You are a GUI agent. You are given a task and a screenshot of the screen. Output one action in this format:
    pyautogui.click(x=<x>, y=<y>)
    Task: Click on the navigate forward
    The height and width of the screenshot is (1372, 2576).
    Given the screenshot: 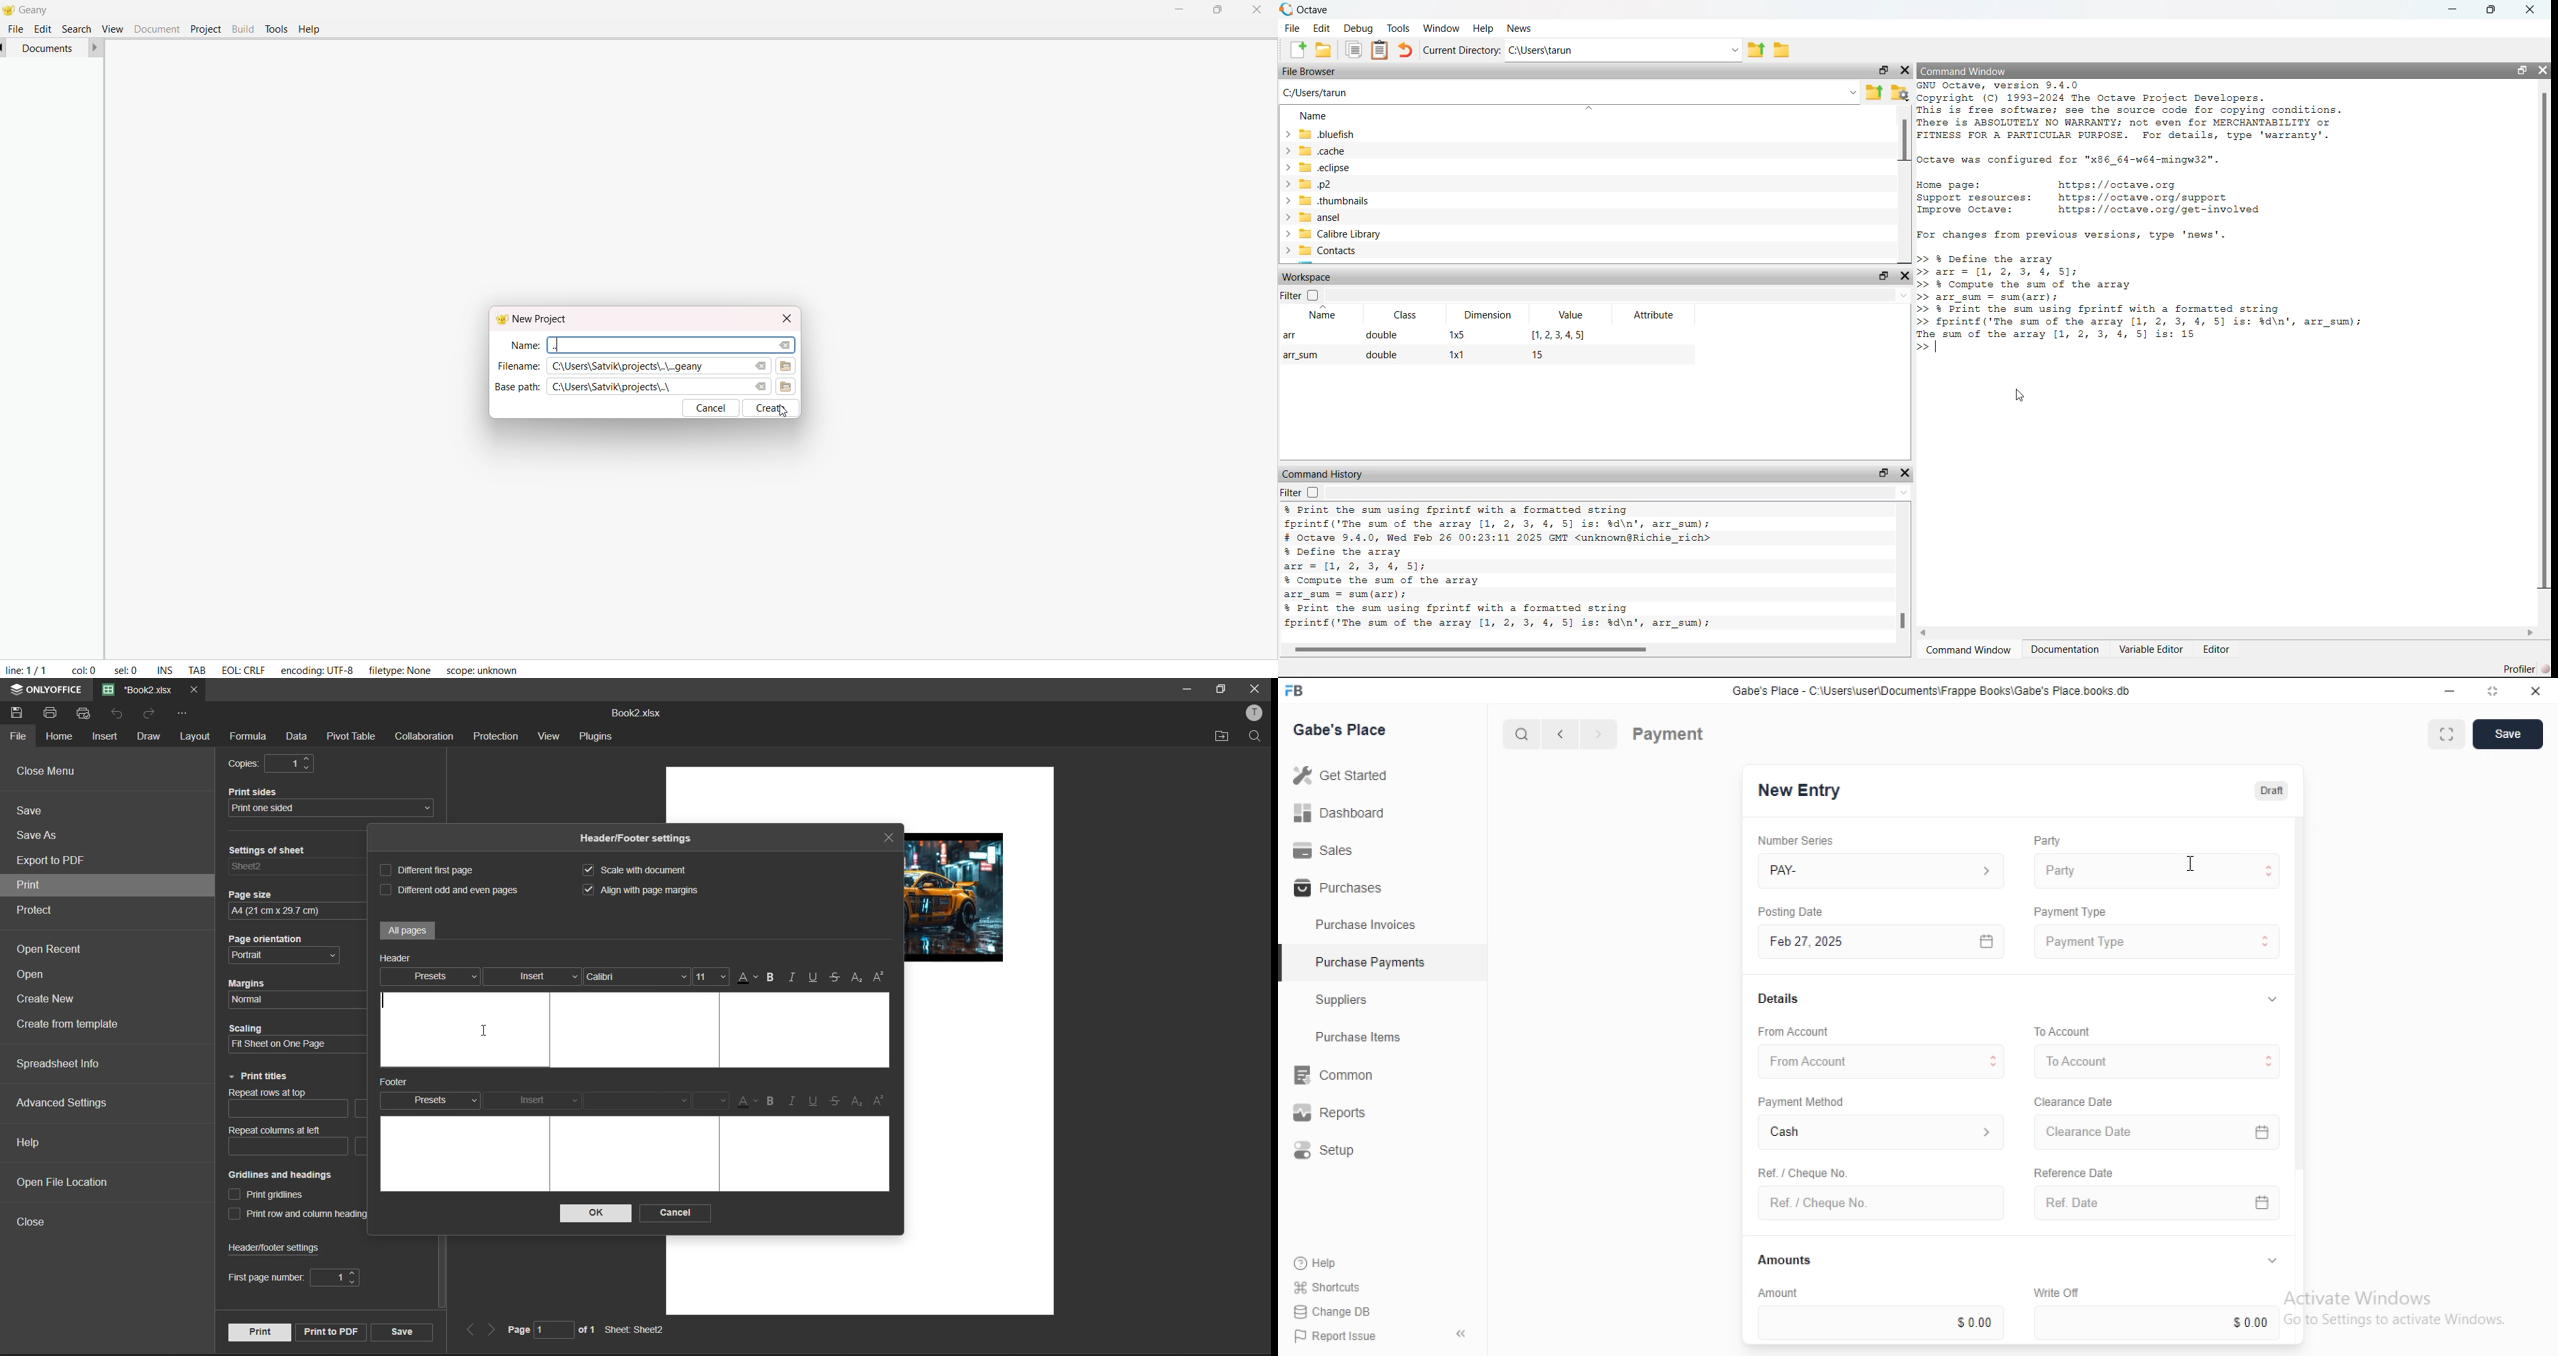 What is the action you would take?
    pyautogui.click(x=1600, y=735)
    